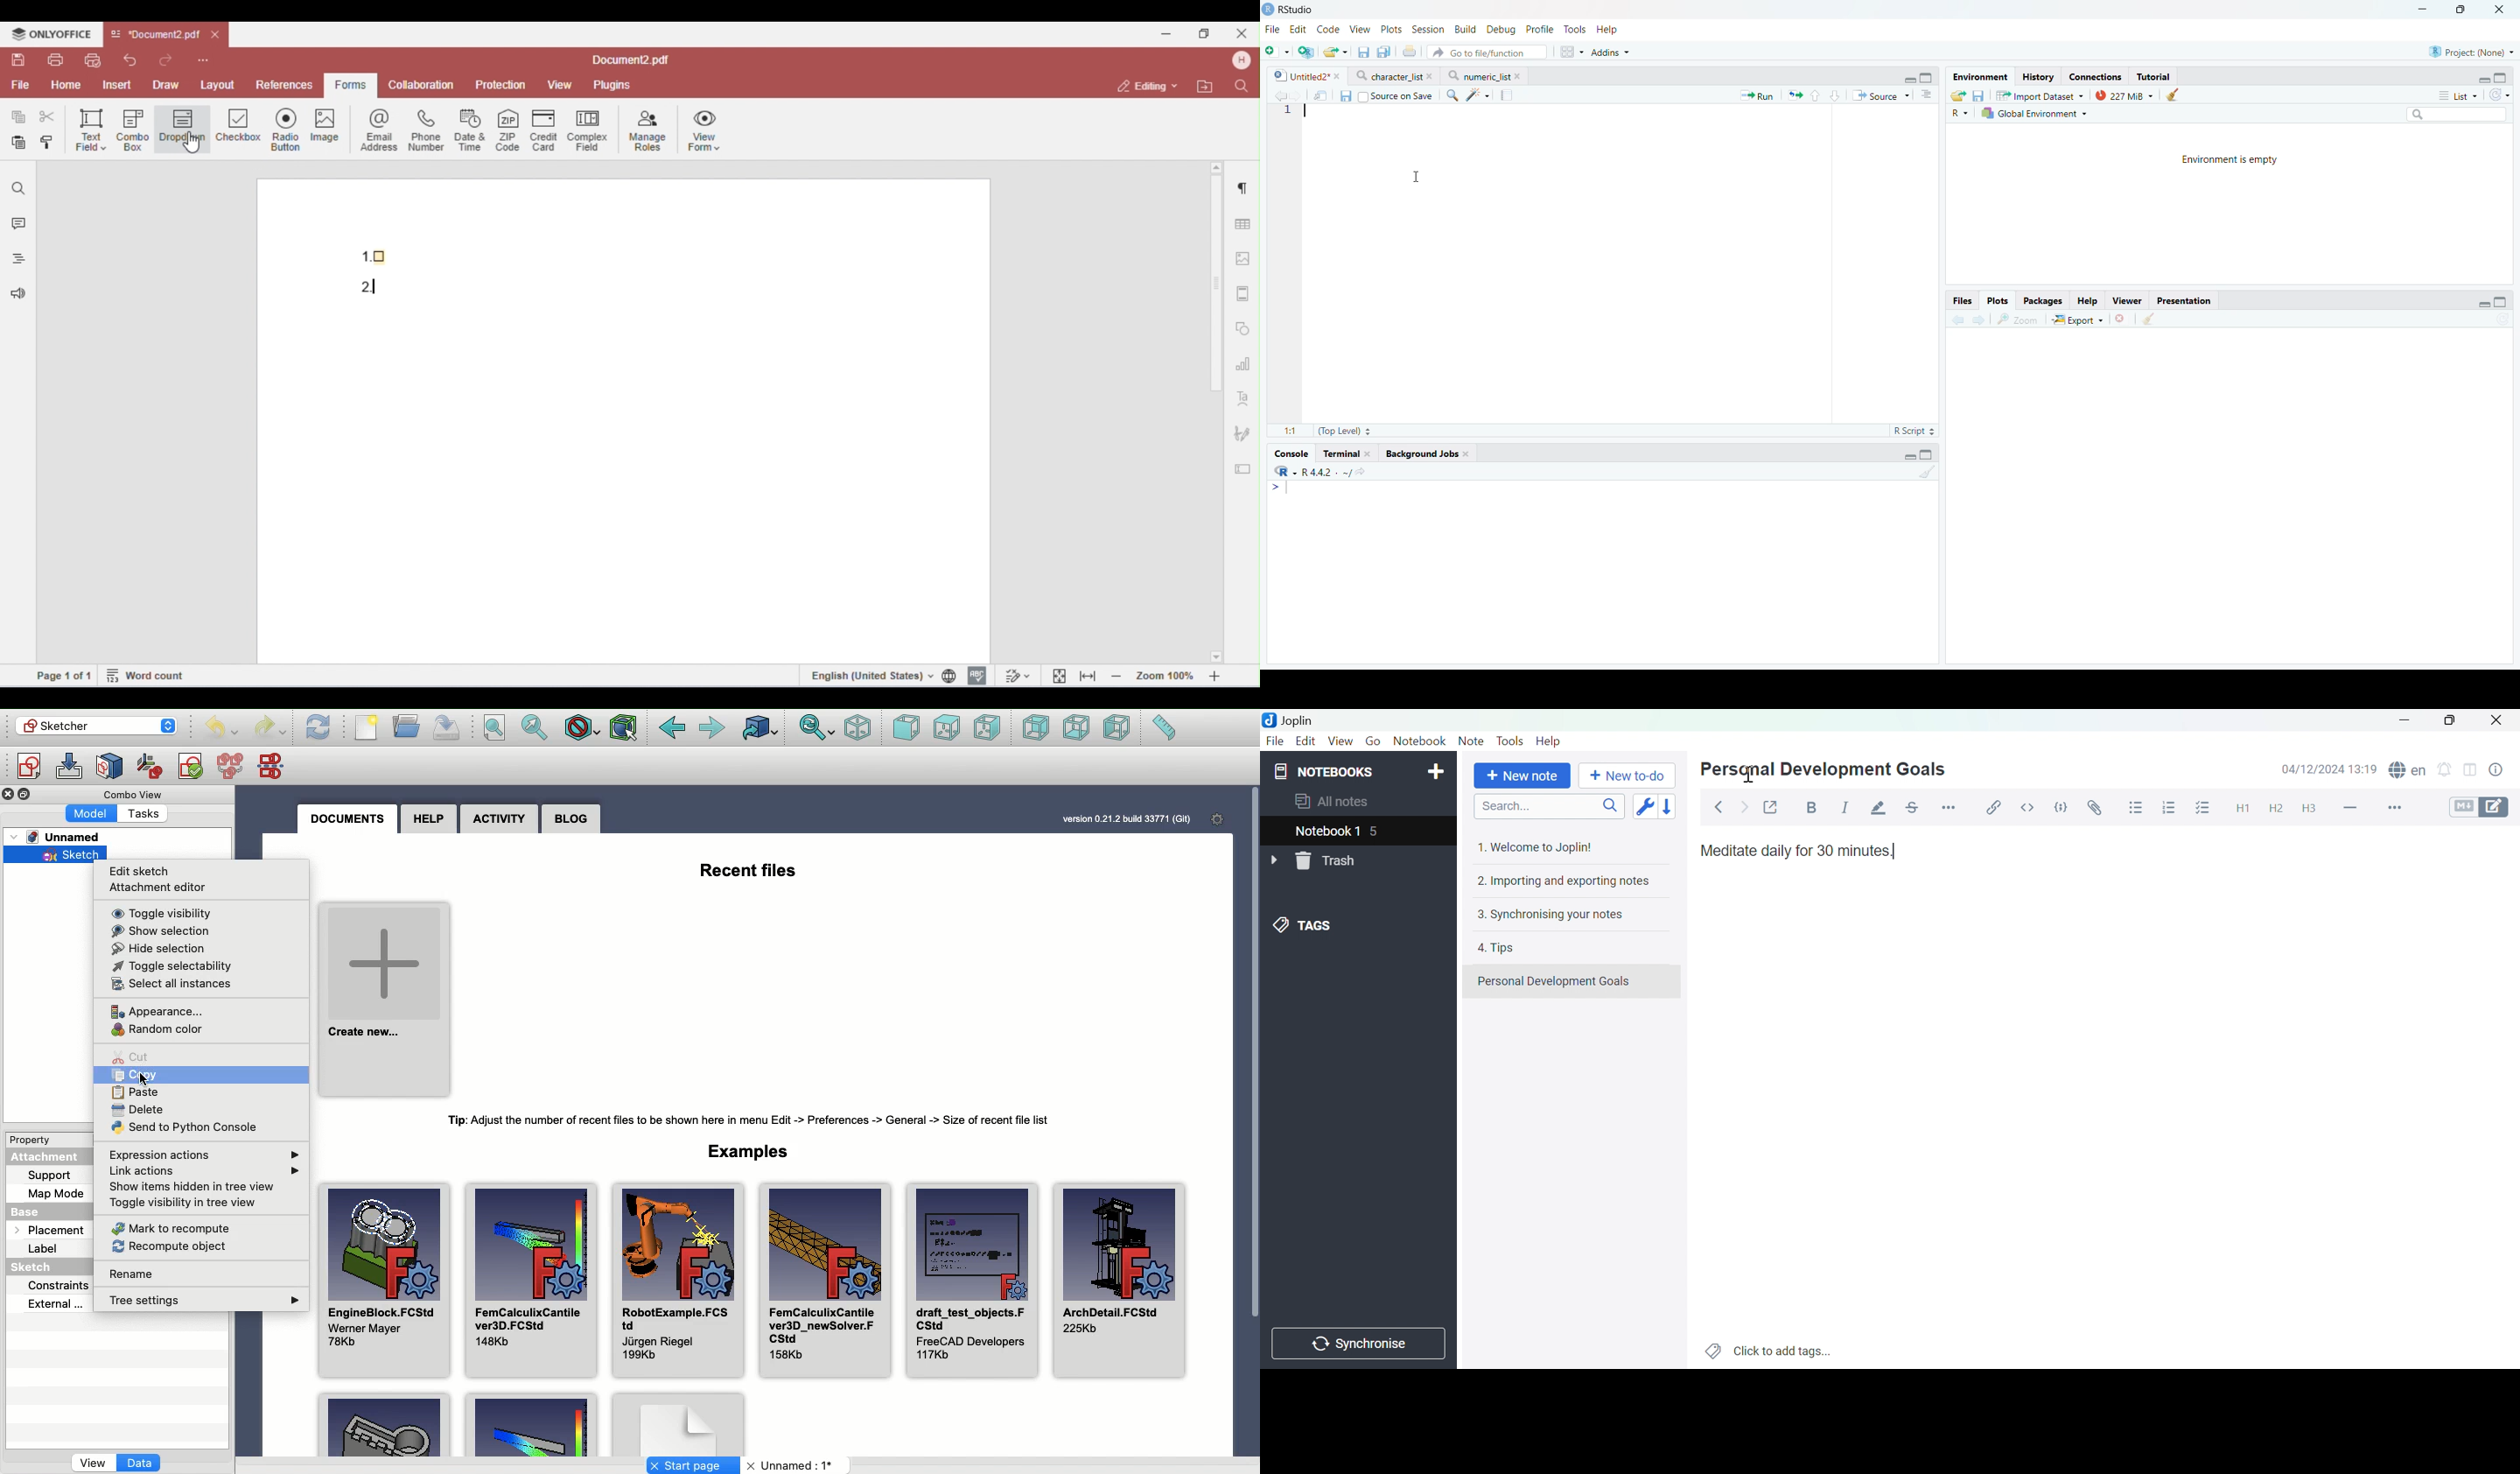 Image resolution: width=2520 pixels, height=1484 pixels. What do you see at coordinates (1329, 831) in the screenshot?
I see `nOTEBOOK 1` at bounding box center [1329, 831].